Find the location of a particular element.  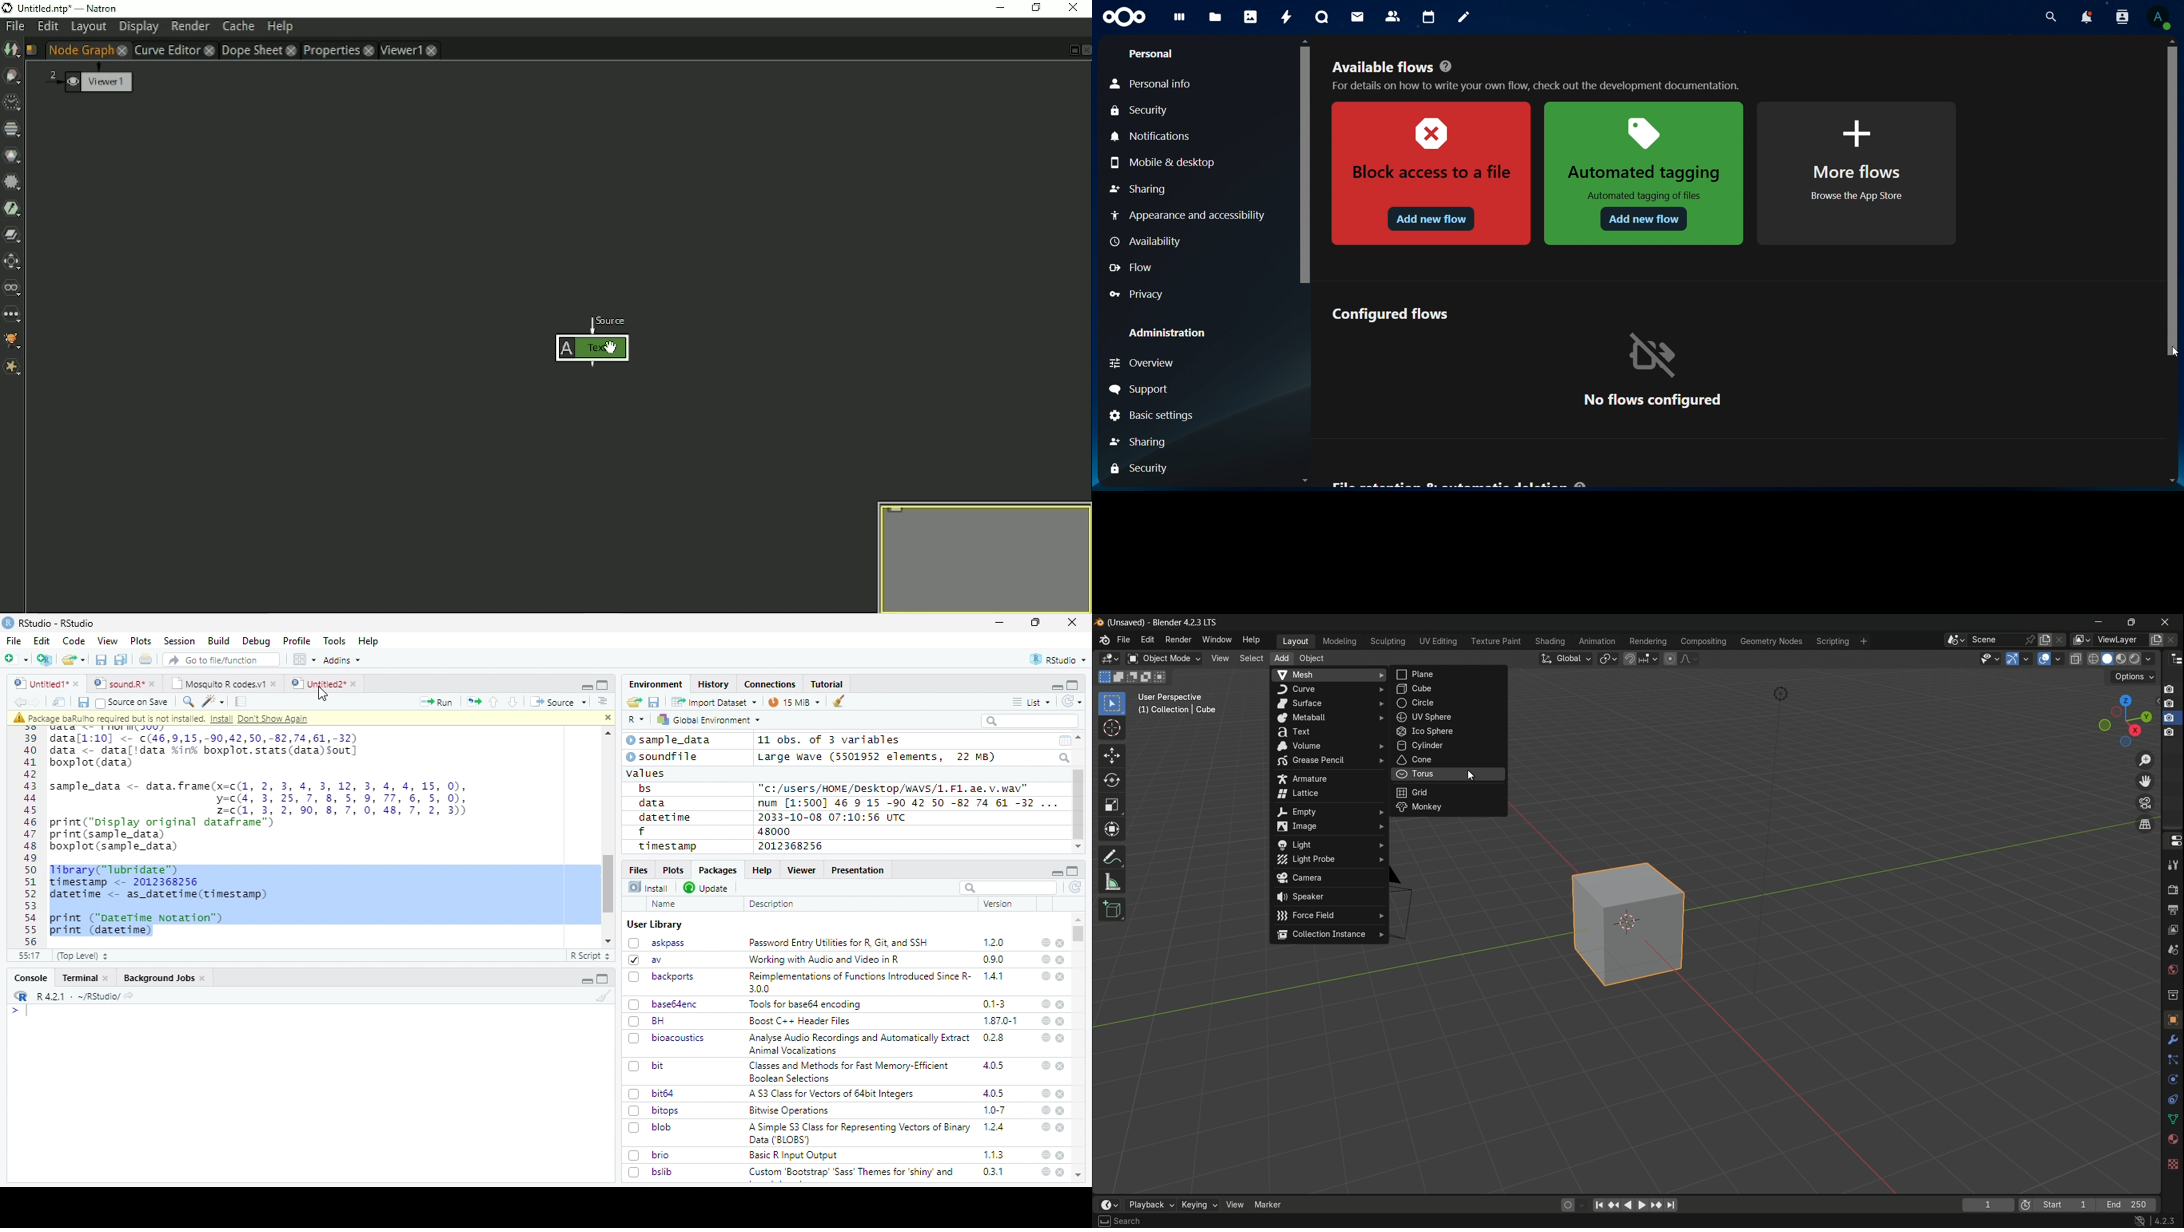

Presentation is located at coordinates (859, 871).